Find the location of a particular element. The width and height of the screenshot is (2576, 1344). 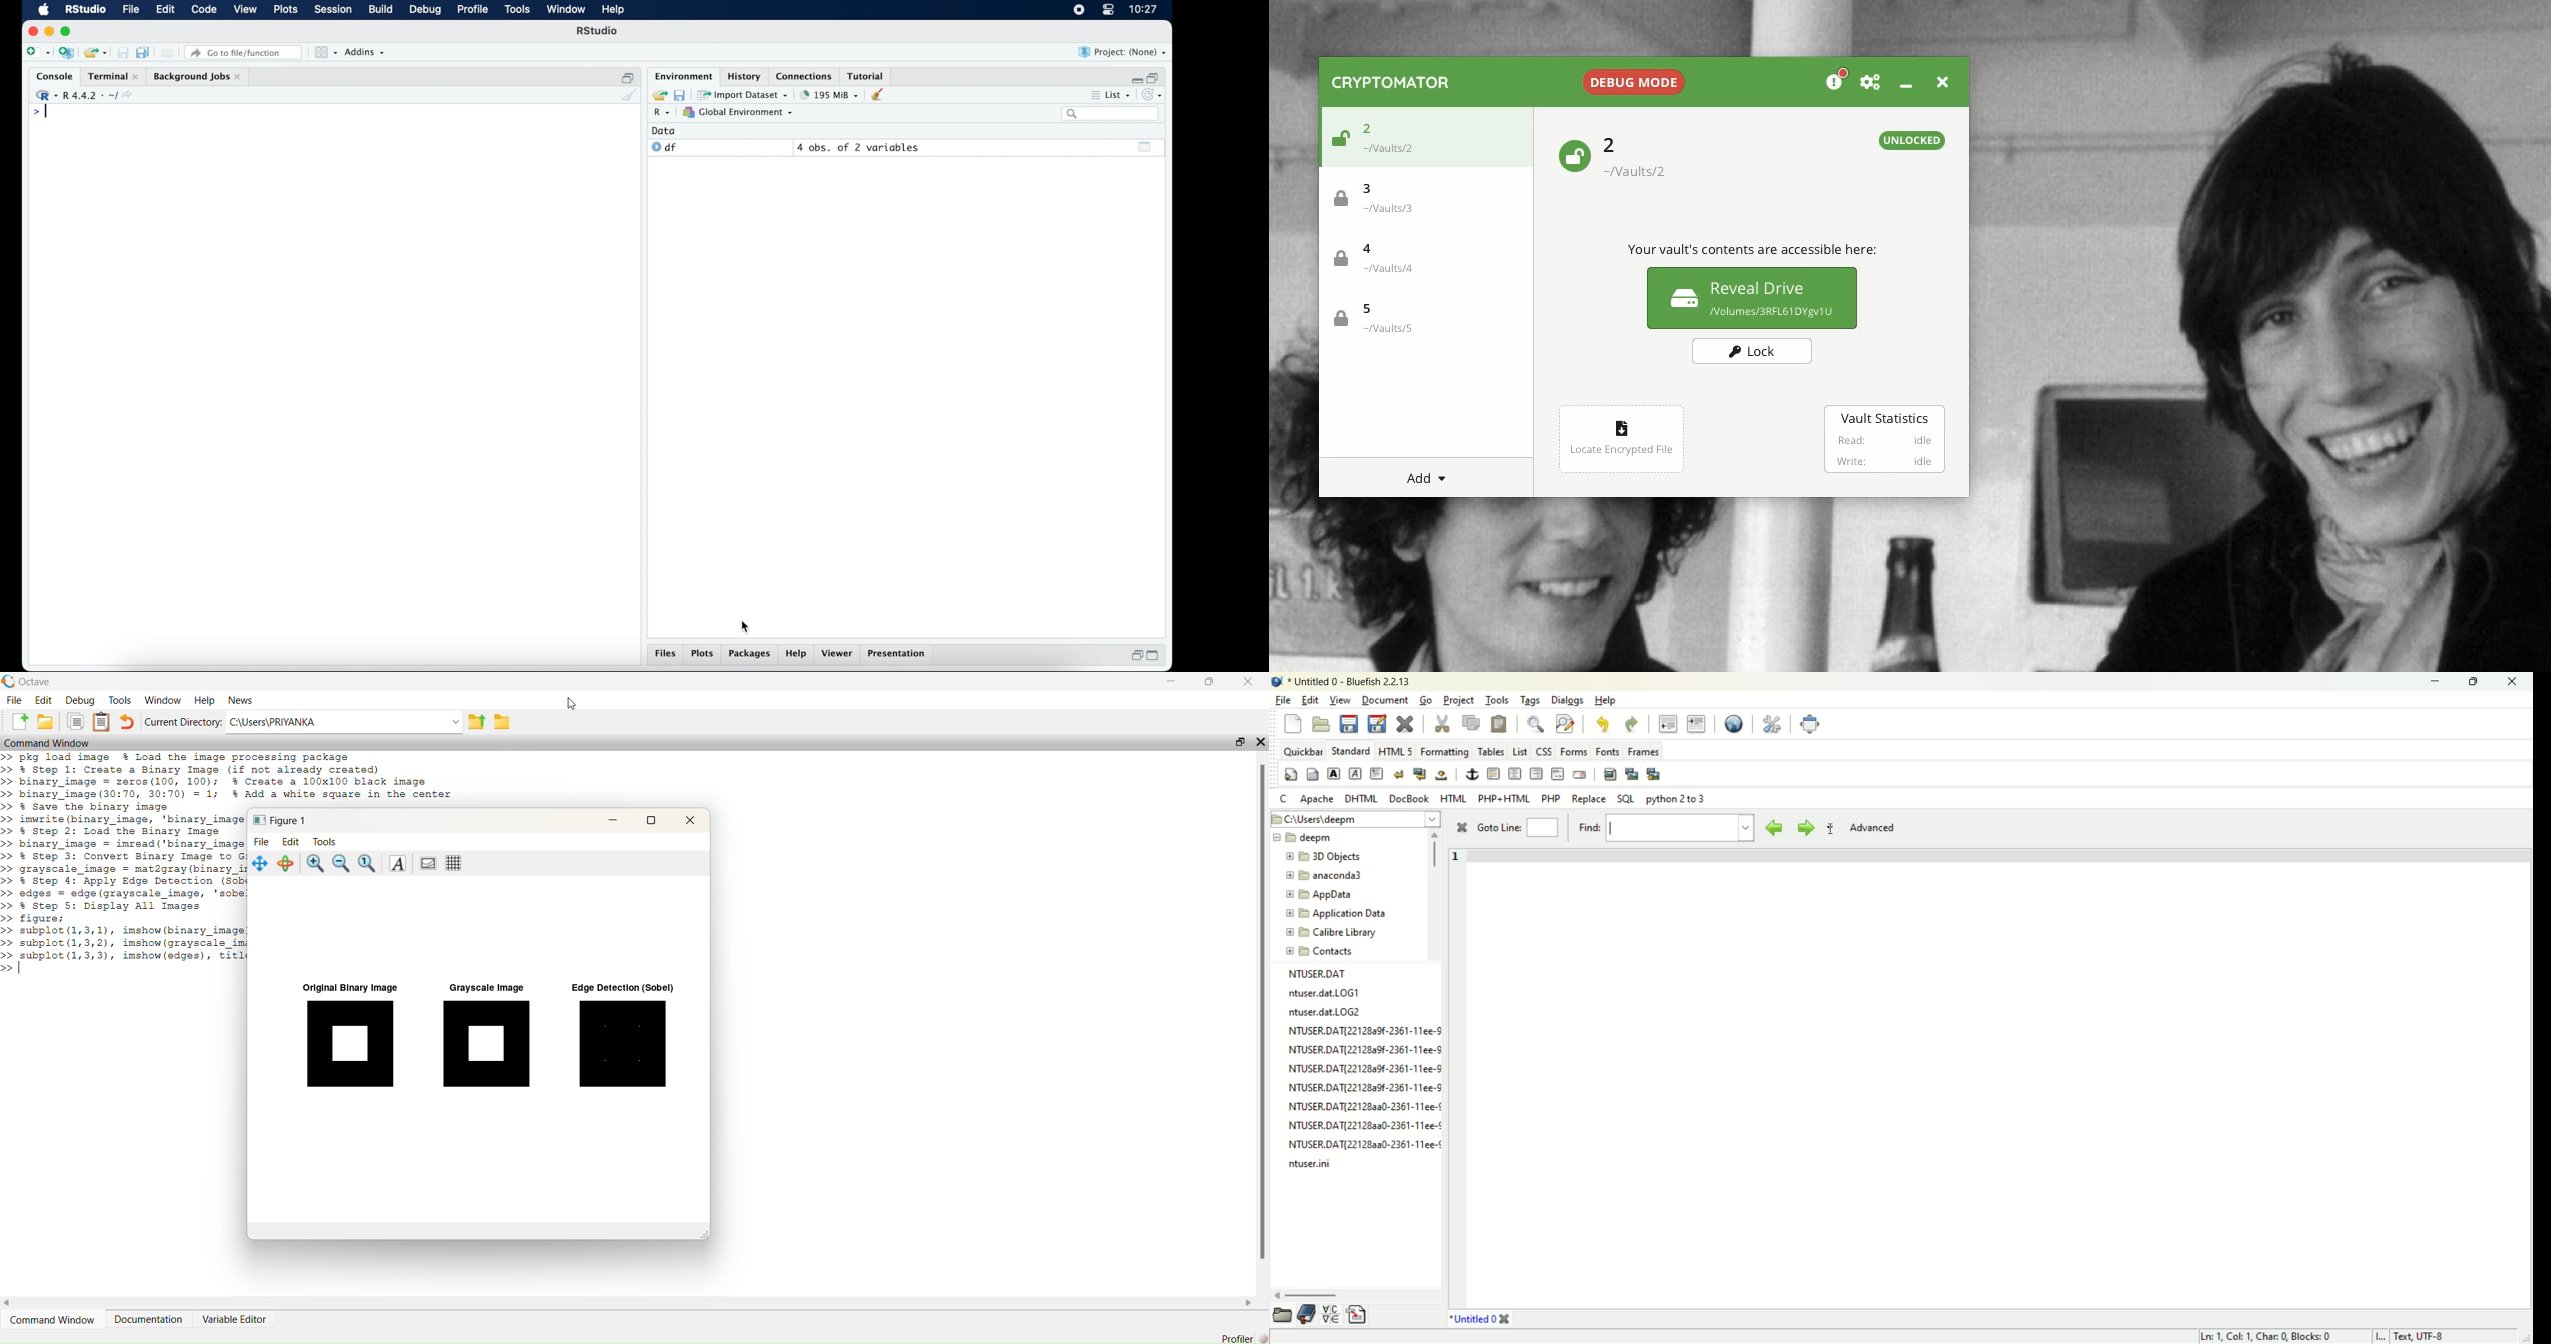

Edit is located at coordinates (45, 700).